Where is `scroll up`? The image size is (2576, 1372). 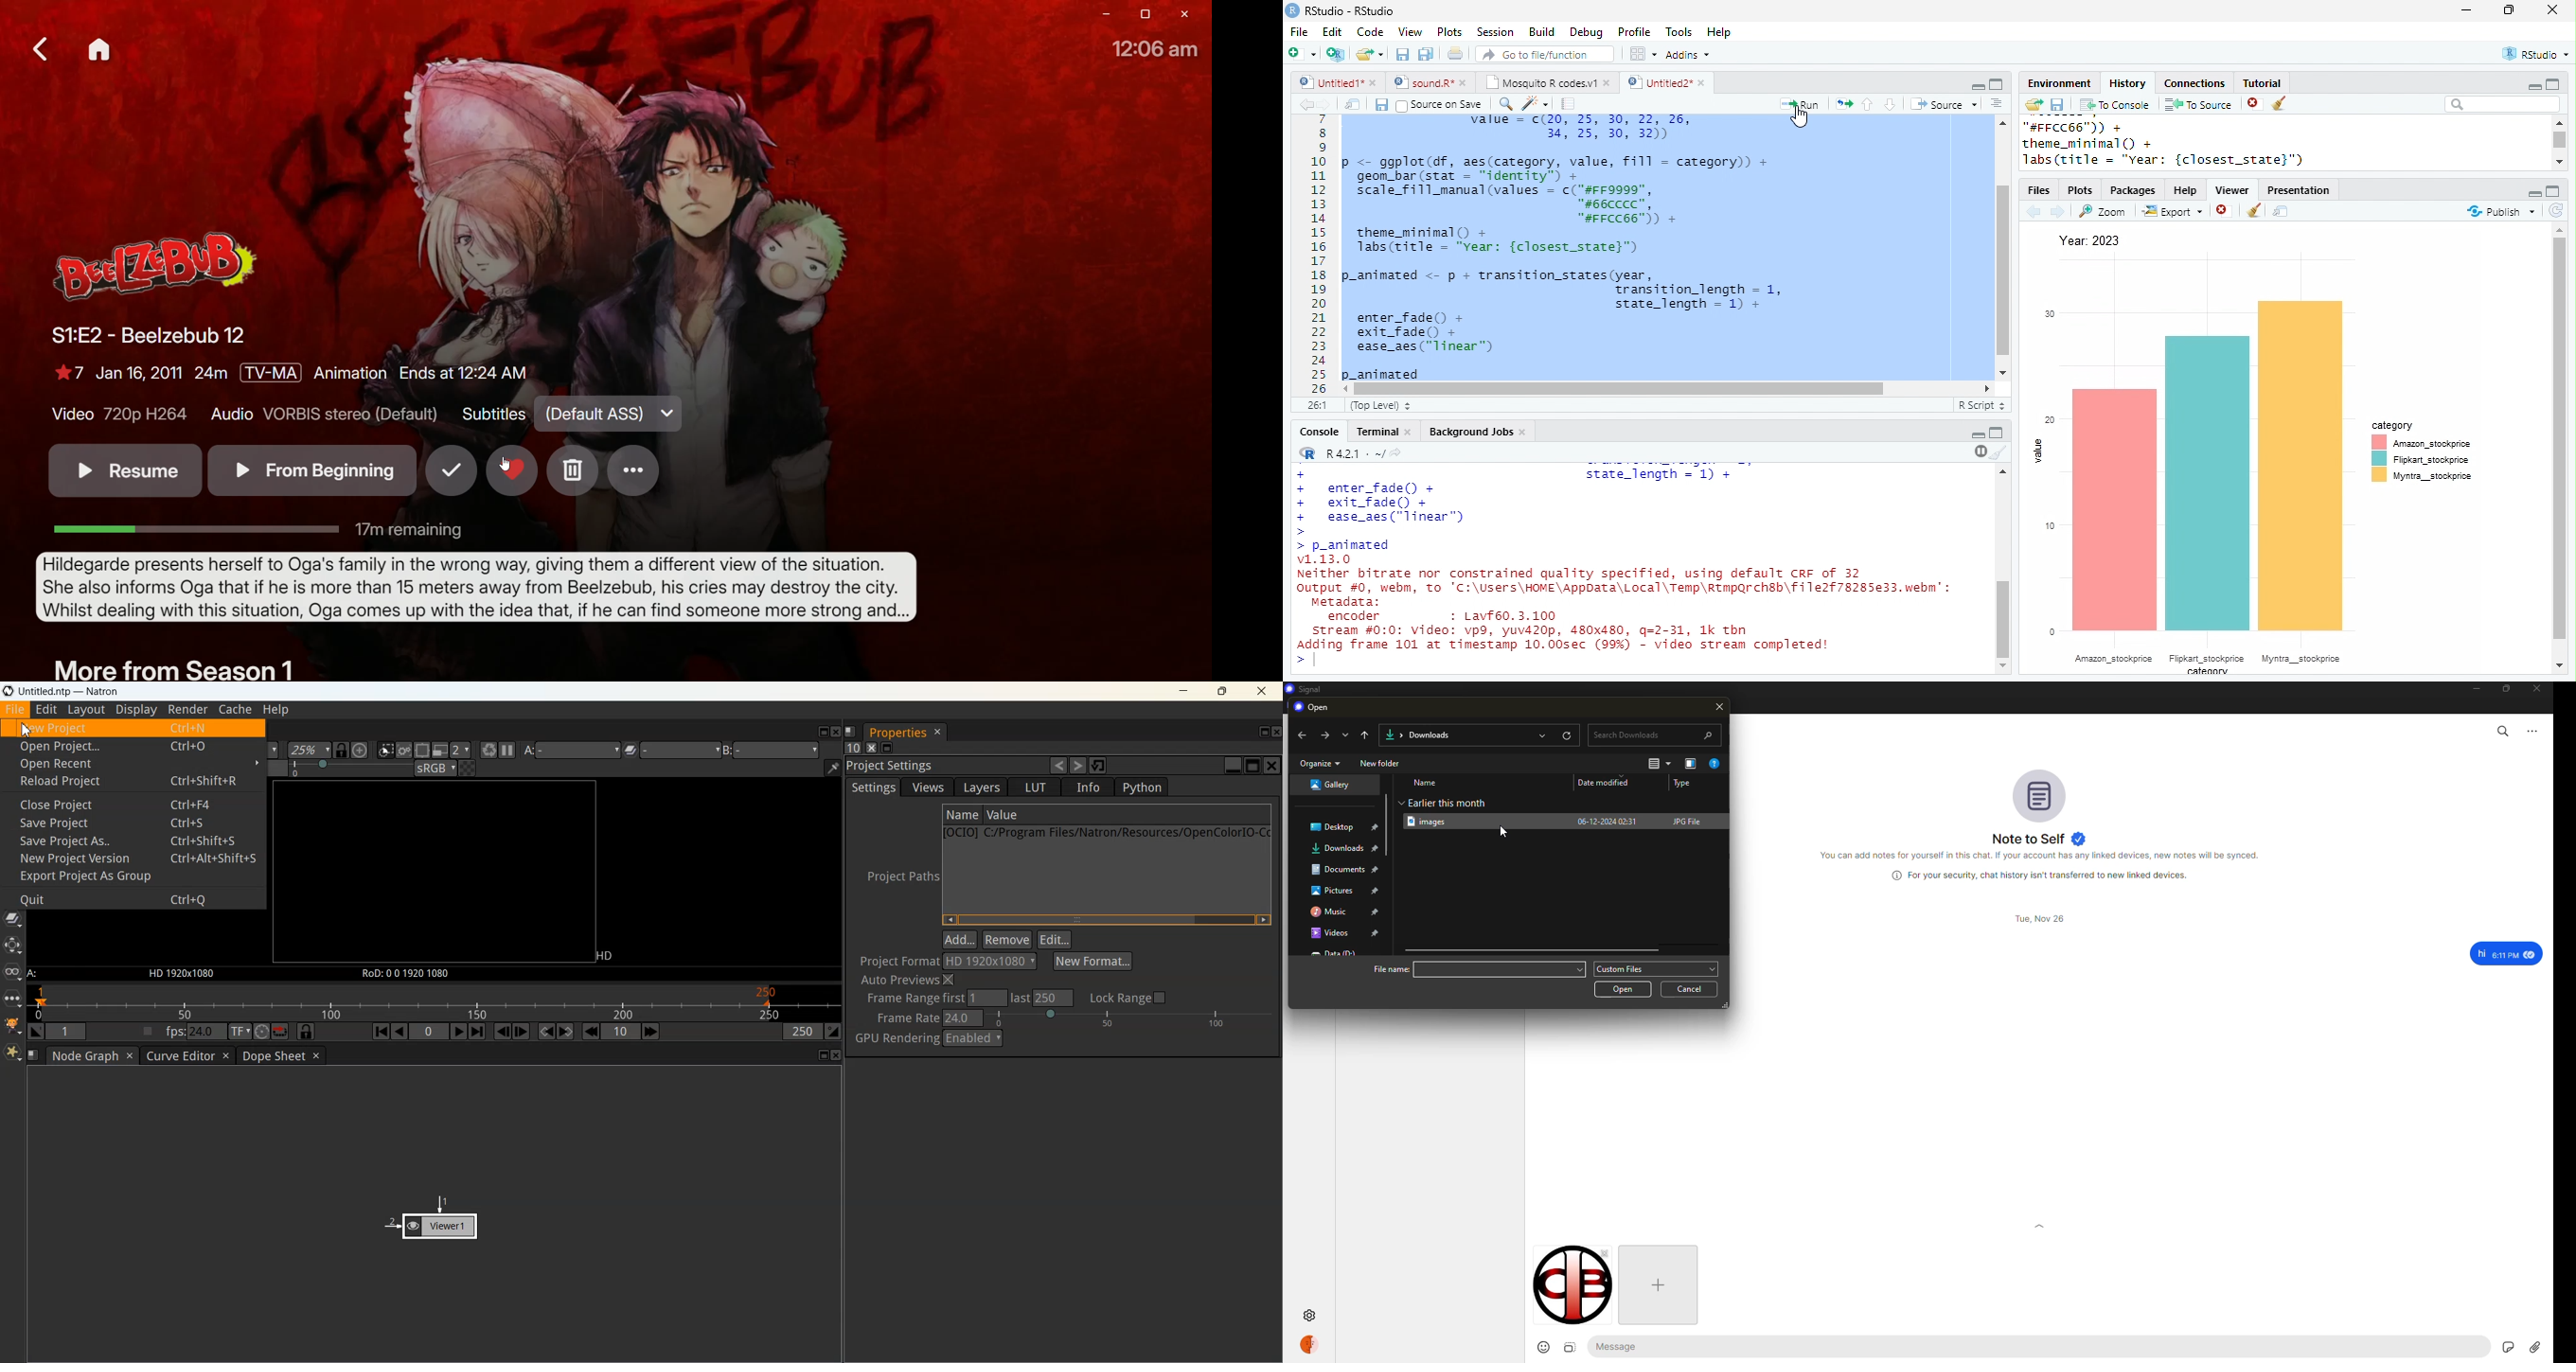
scroll up is located at coordinates (2560, 122).